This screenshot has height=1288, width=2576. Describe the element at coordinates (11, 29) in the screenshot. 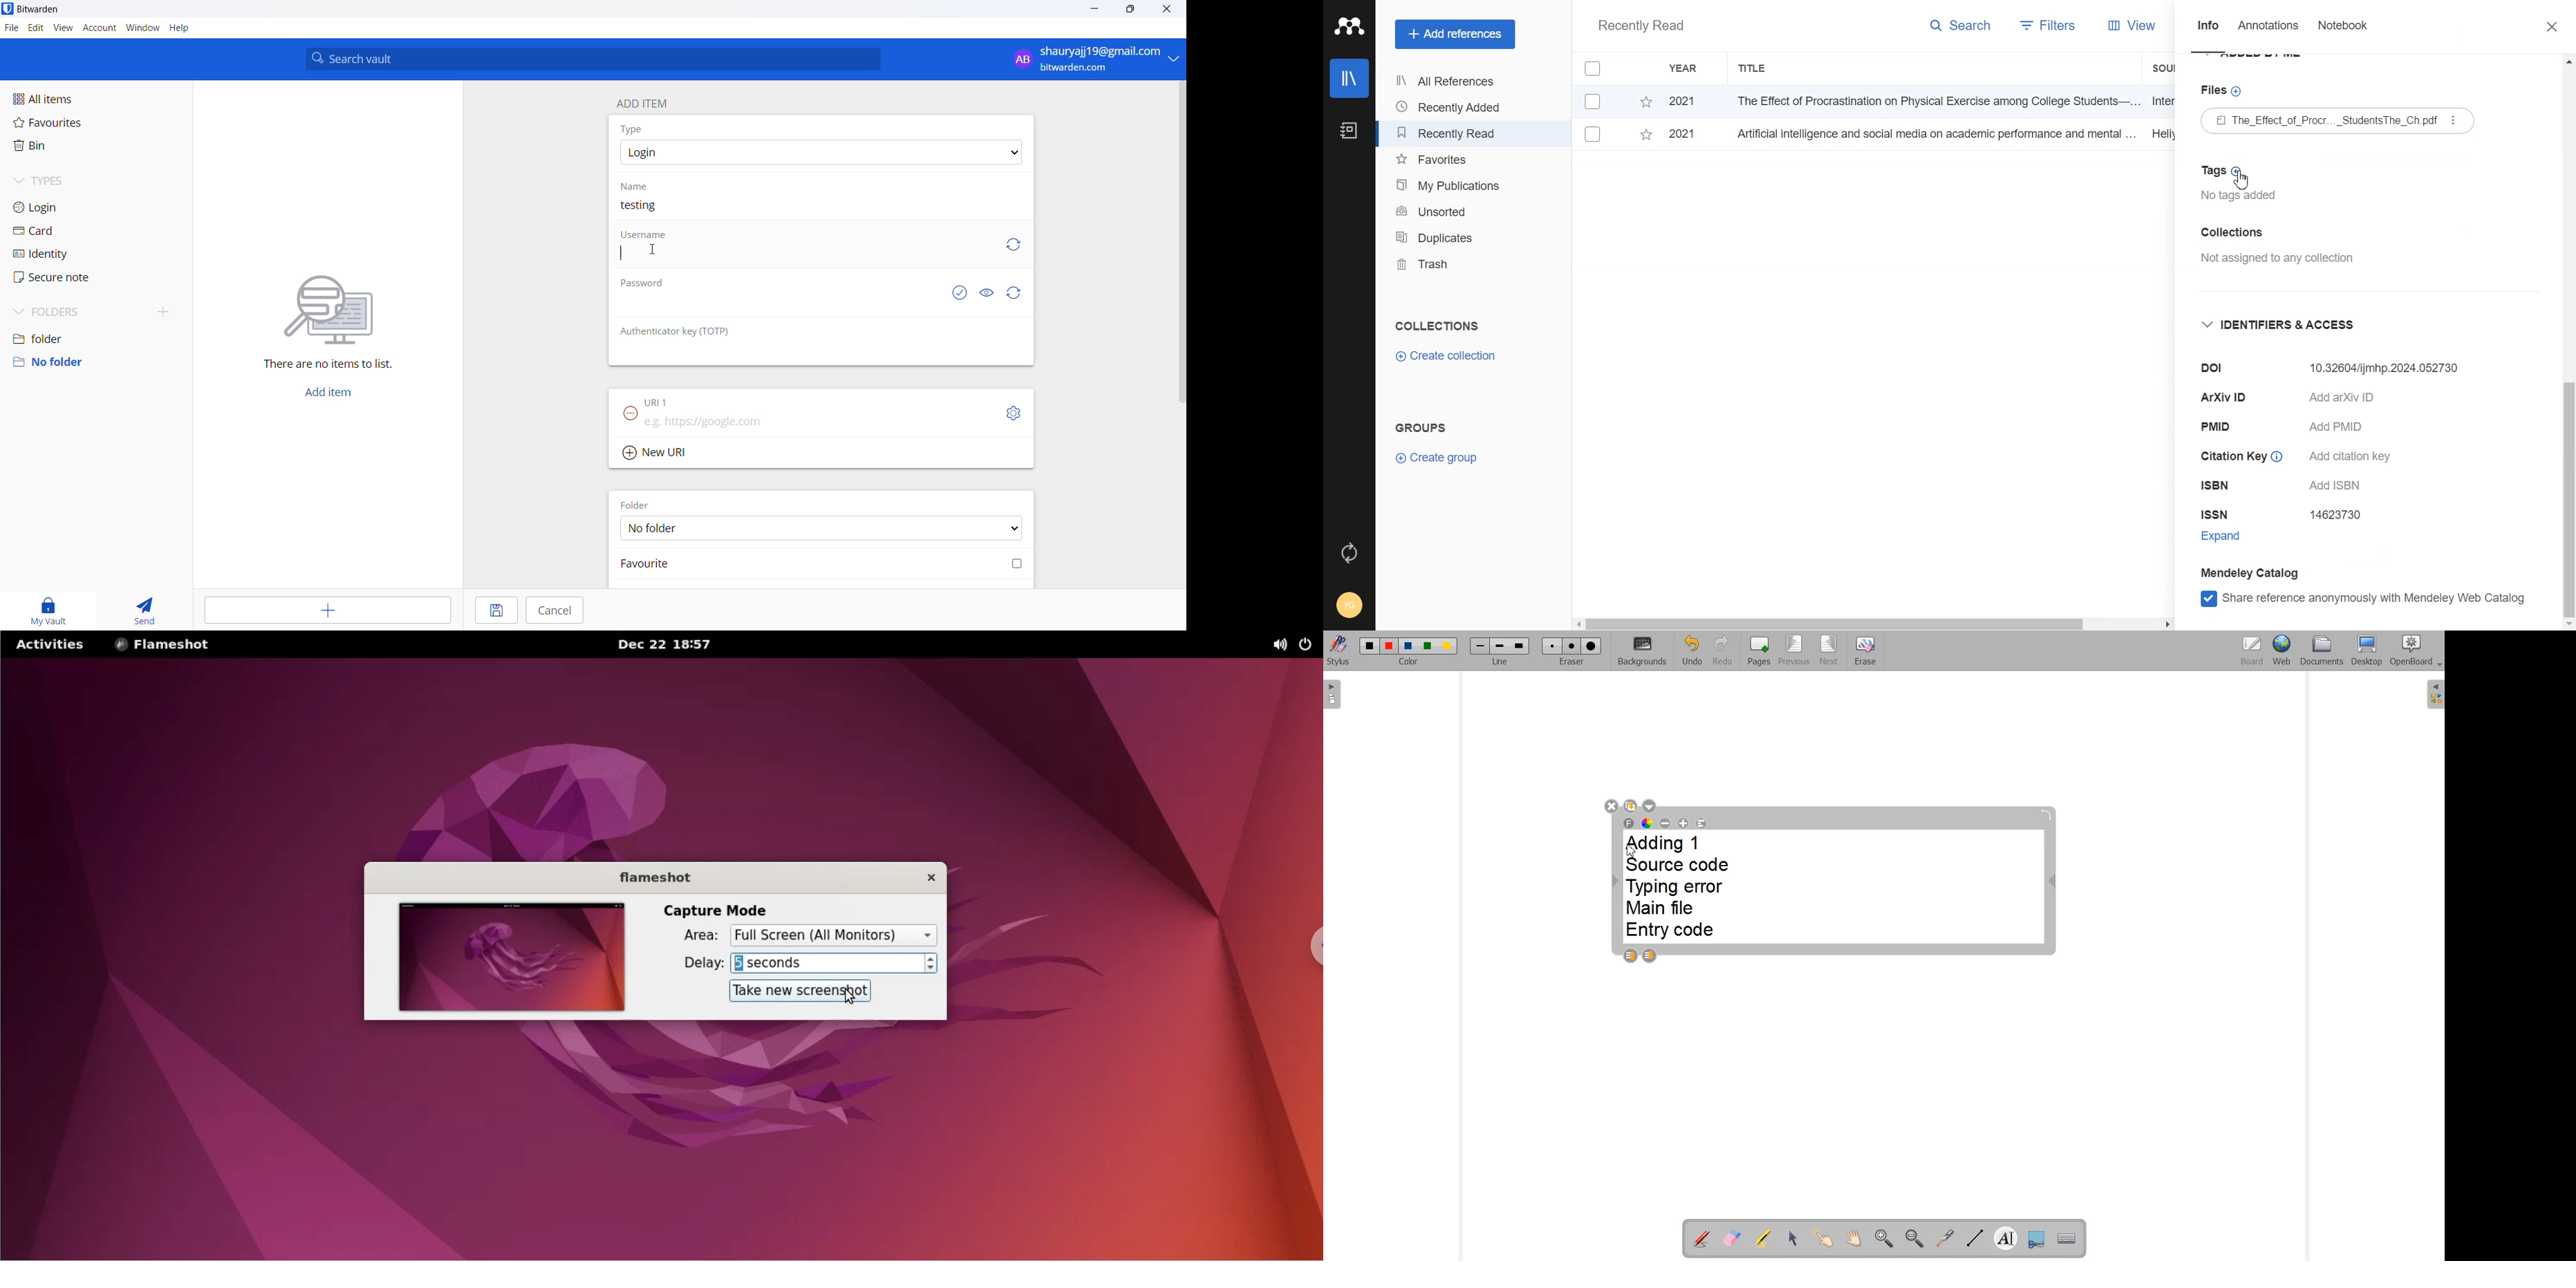

I see `file` at that location.